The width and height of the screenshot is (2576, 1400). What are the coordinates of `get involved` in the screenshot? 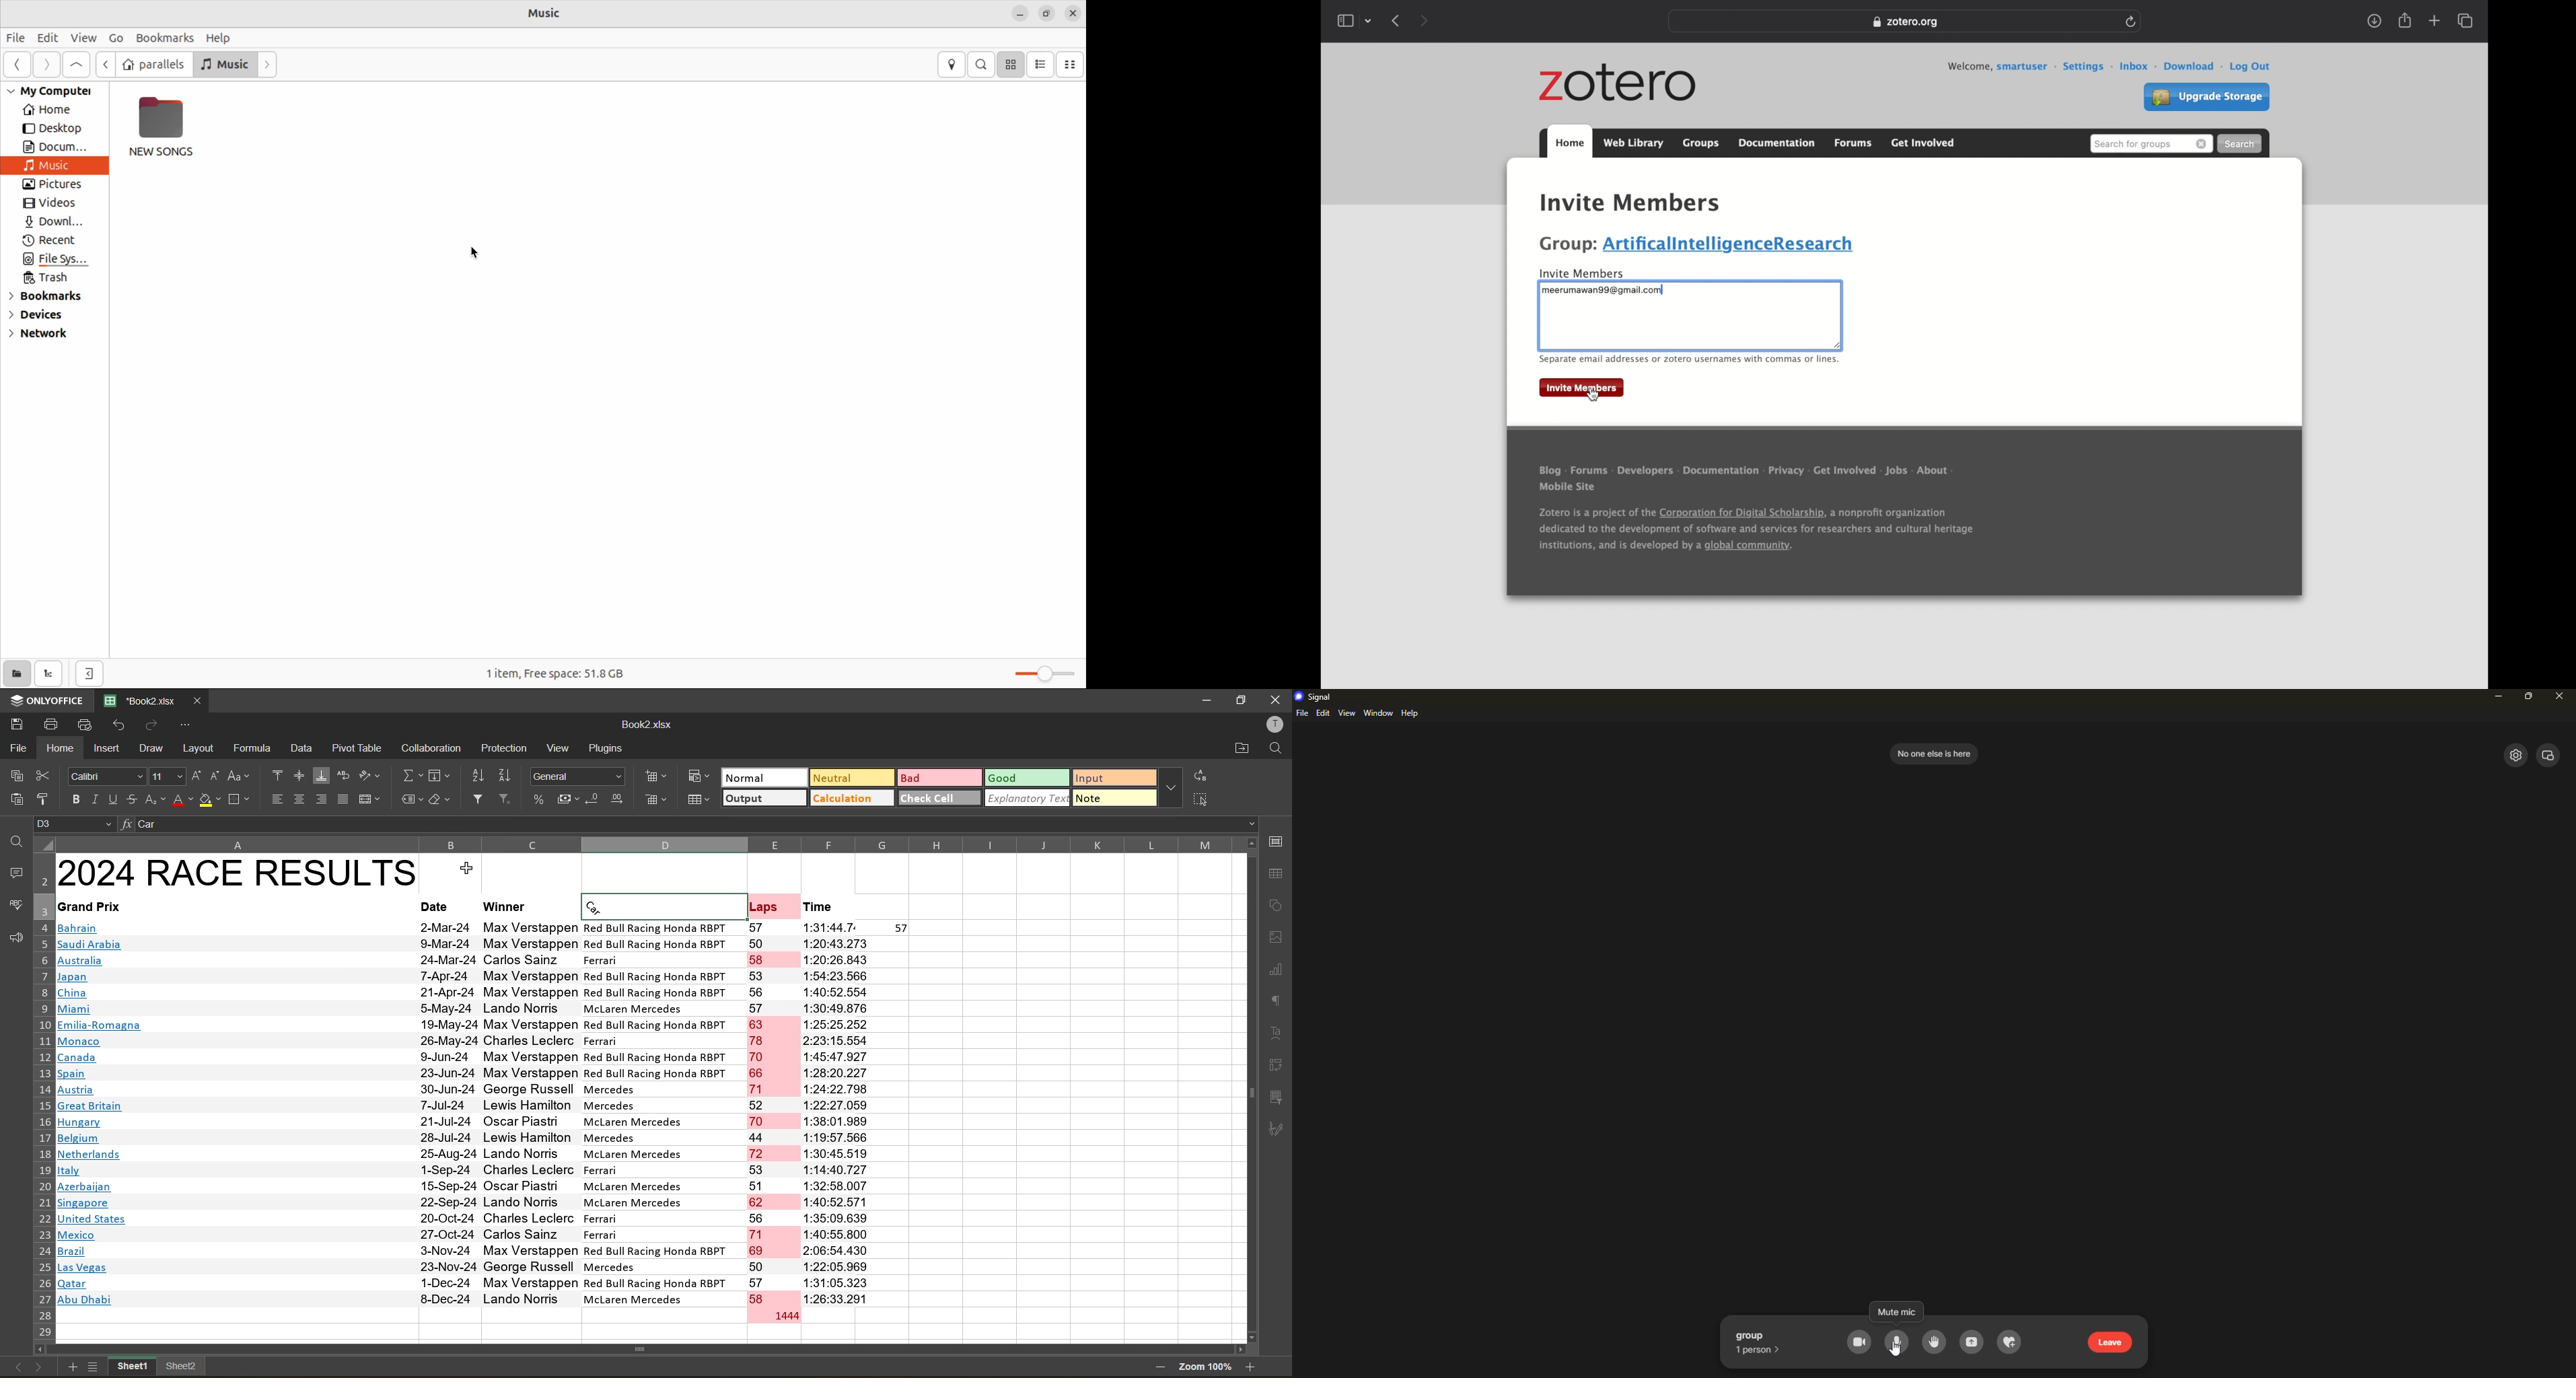 It's located at (1924, 143).